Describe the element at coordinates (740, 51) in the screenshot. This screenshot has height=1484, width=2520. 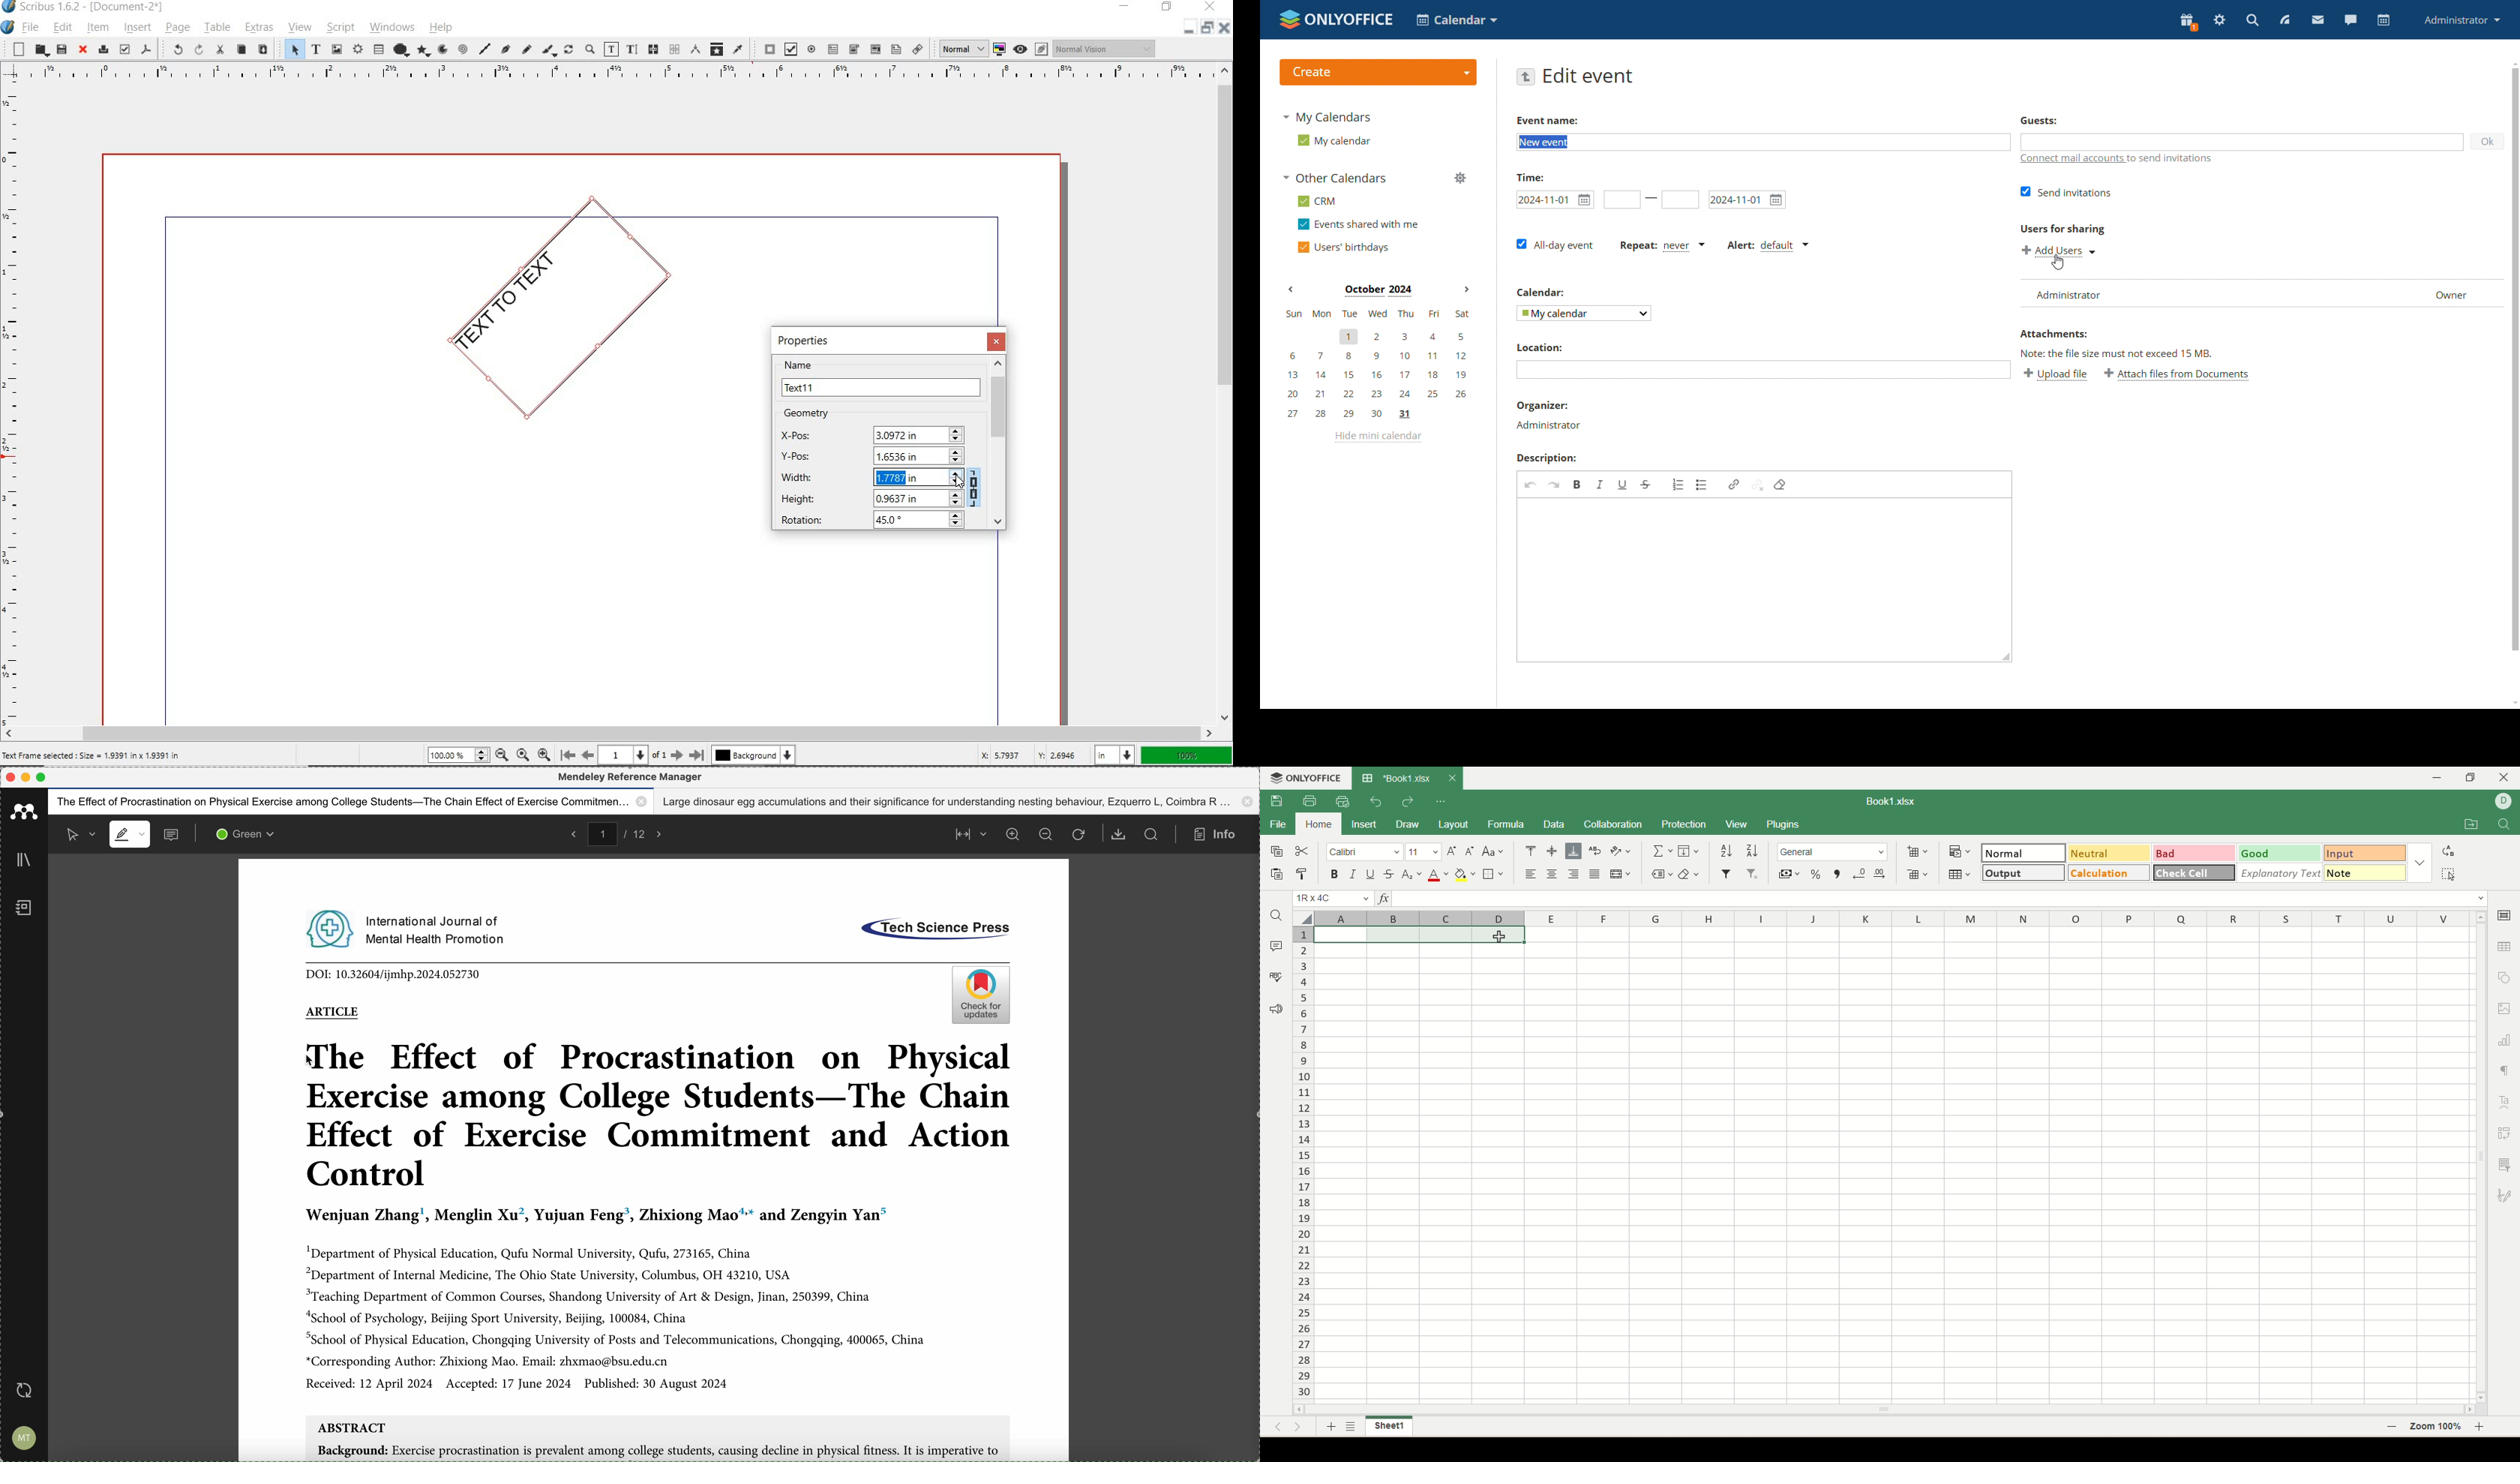
I see `eye dropper` at that location.